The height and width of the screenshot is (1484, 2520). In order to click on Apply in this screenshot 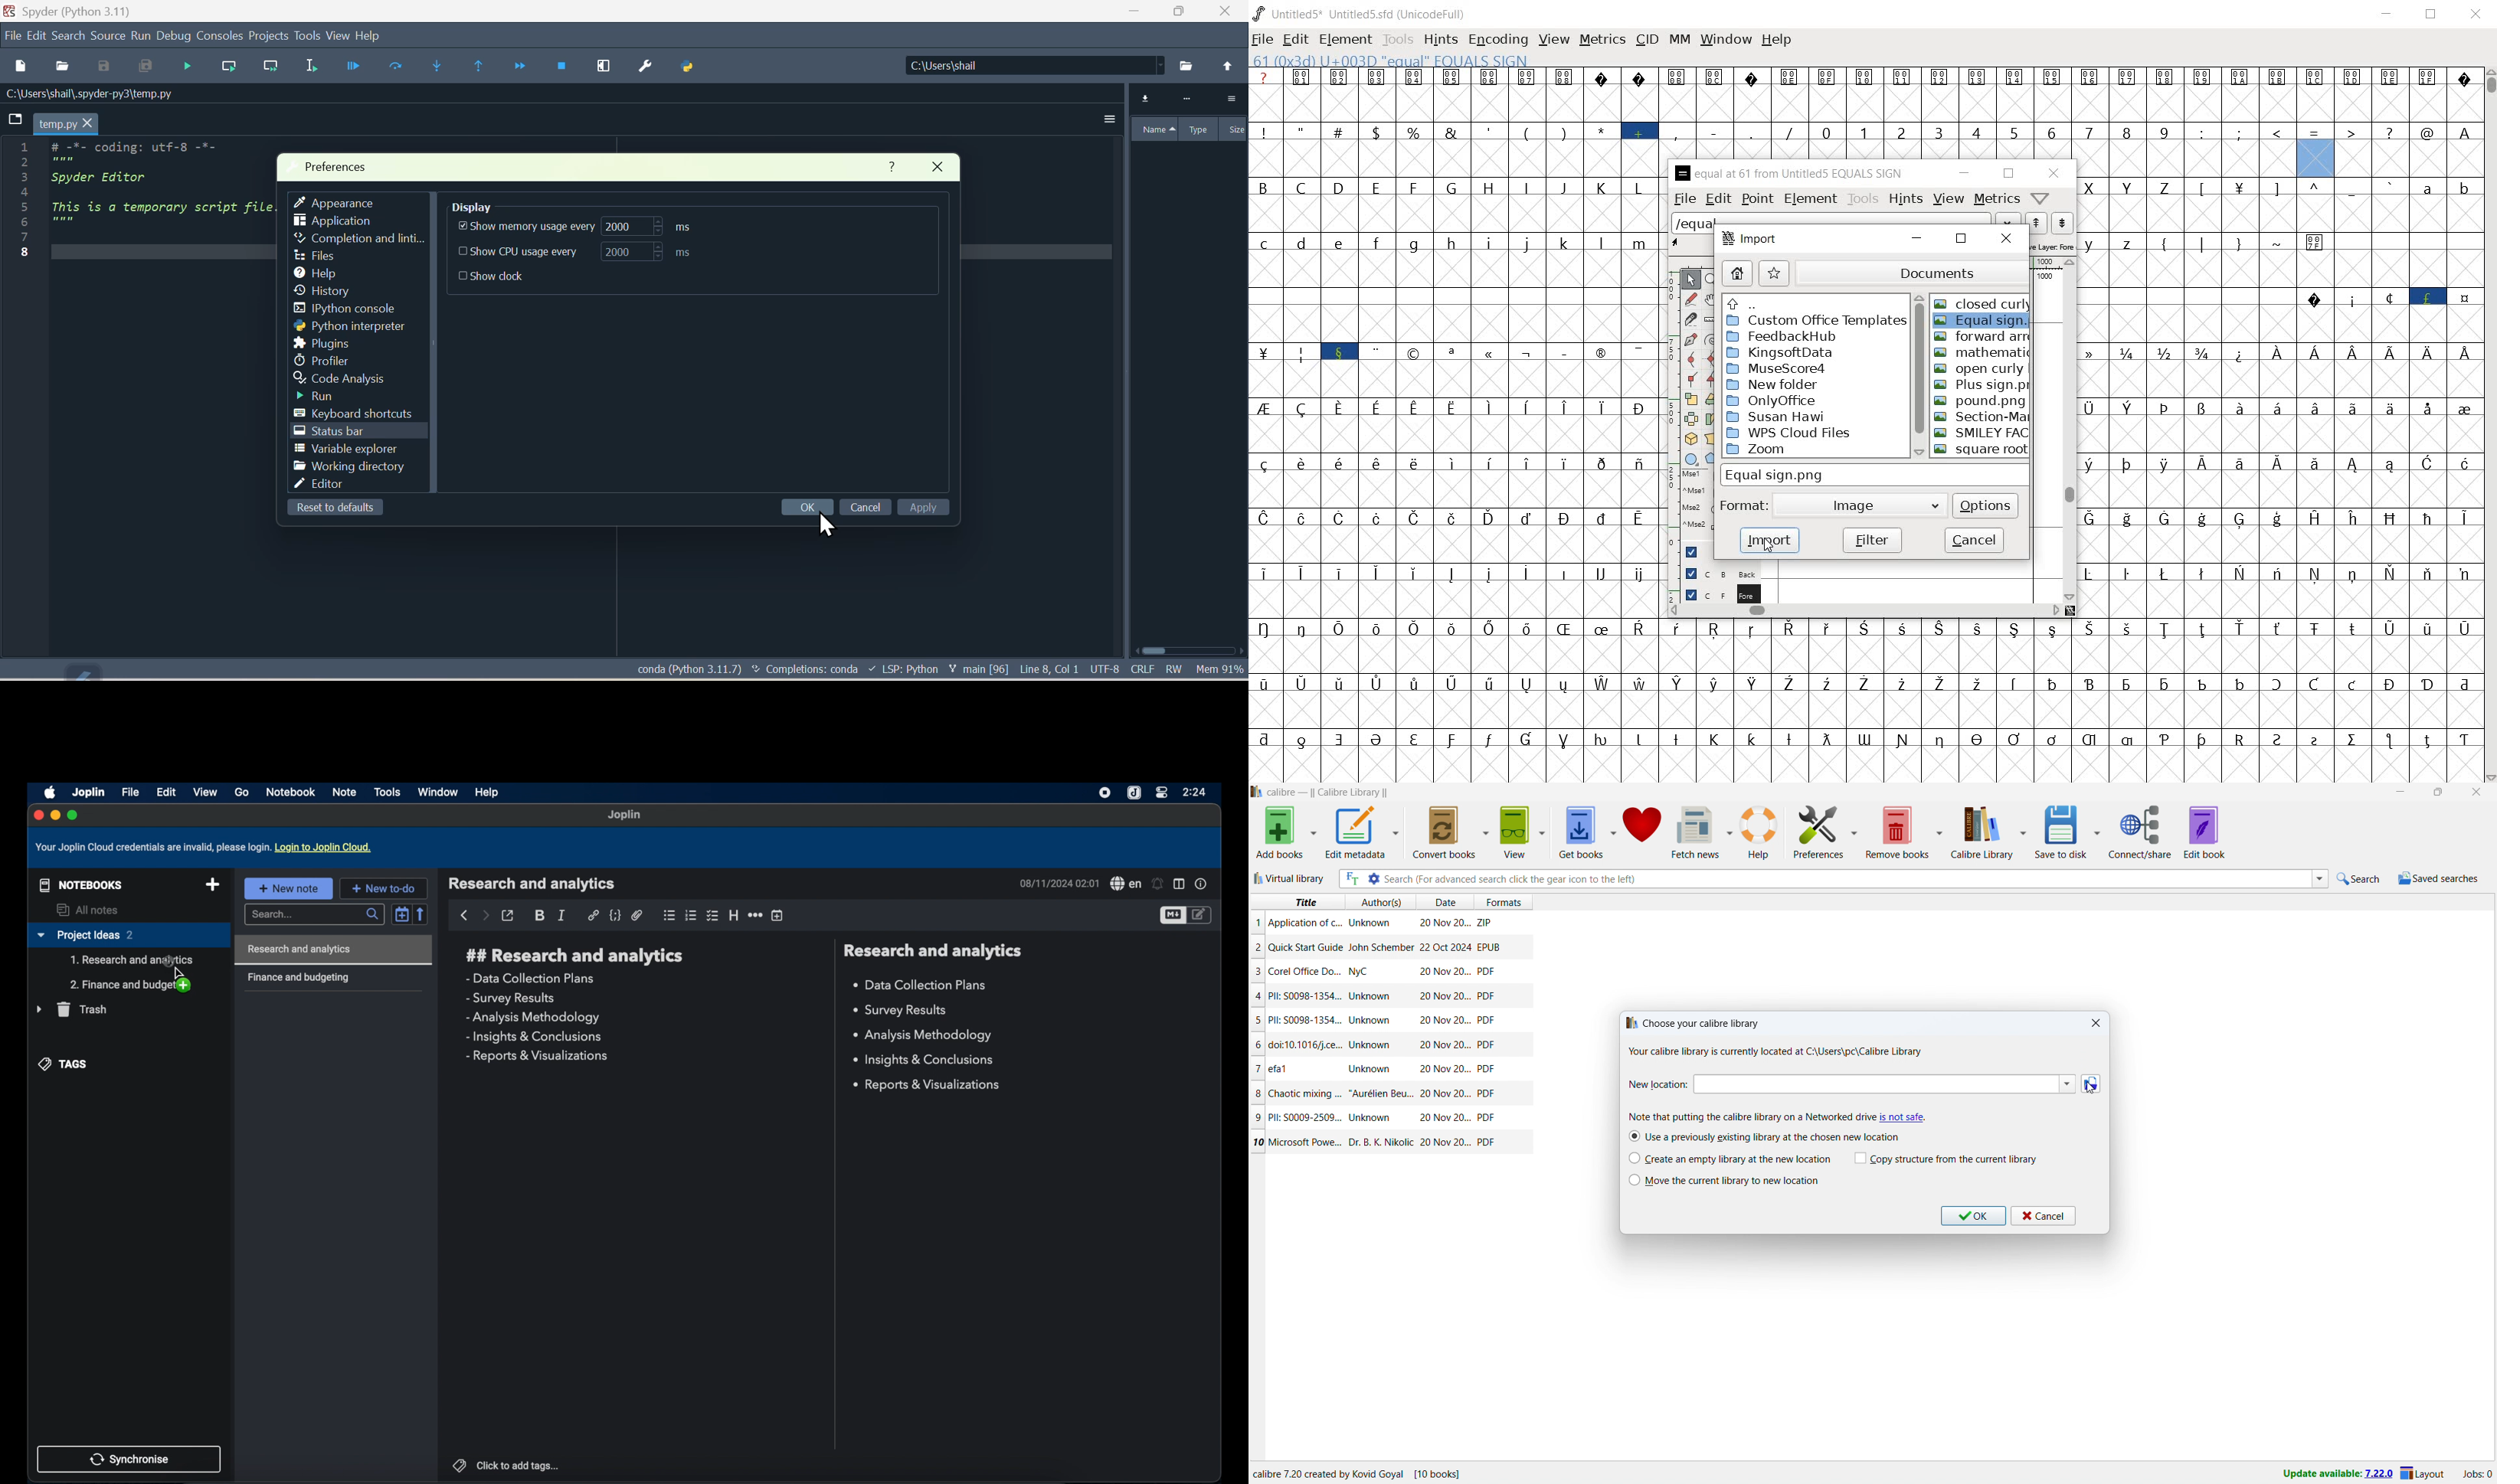, I will do `click(931, 510)`.